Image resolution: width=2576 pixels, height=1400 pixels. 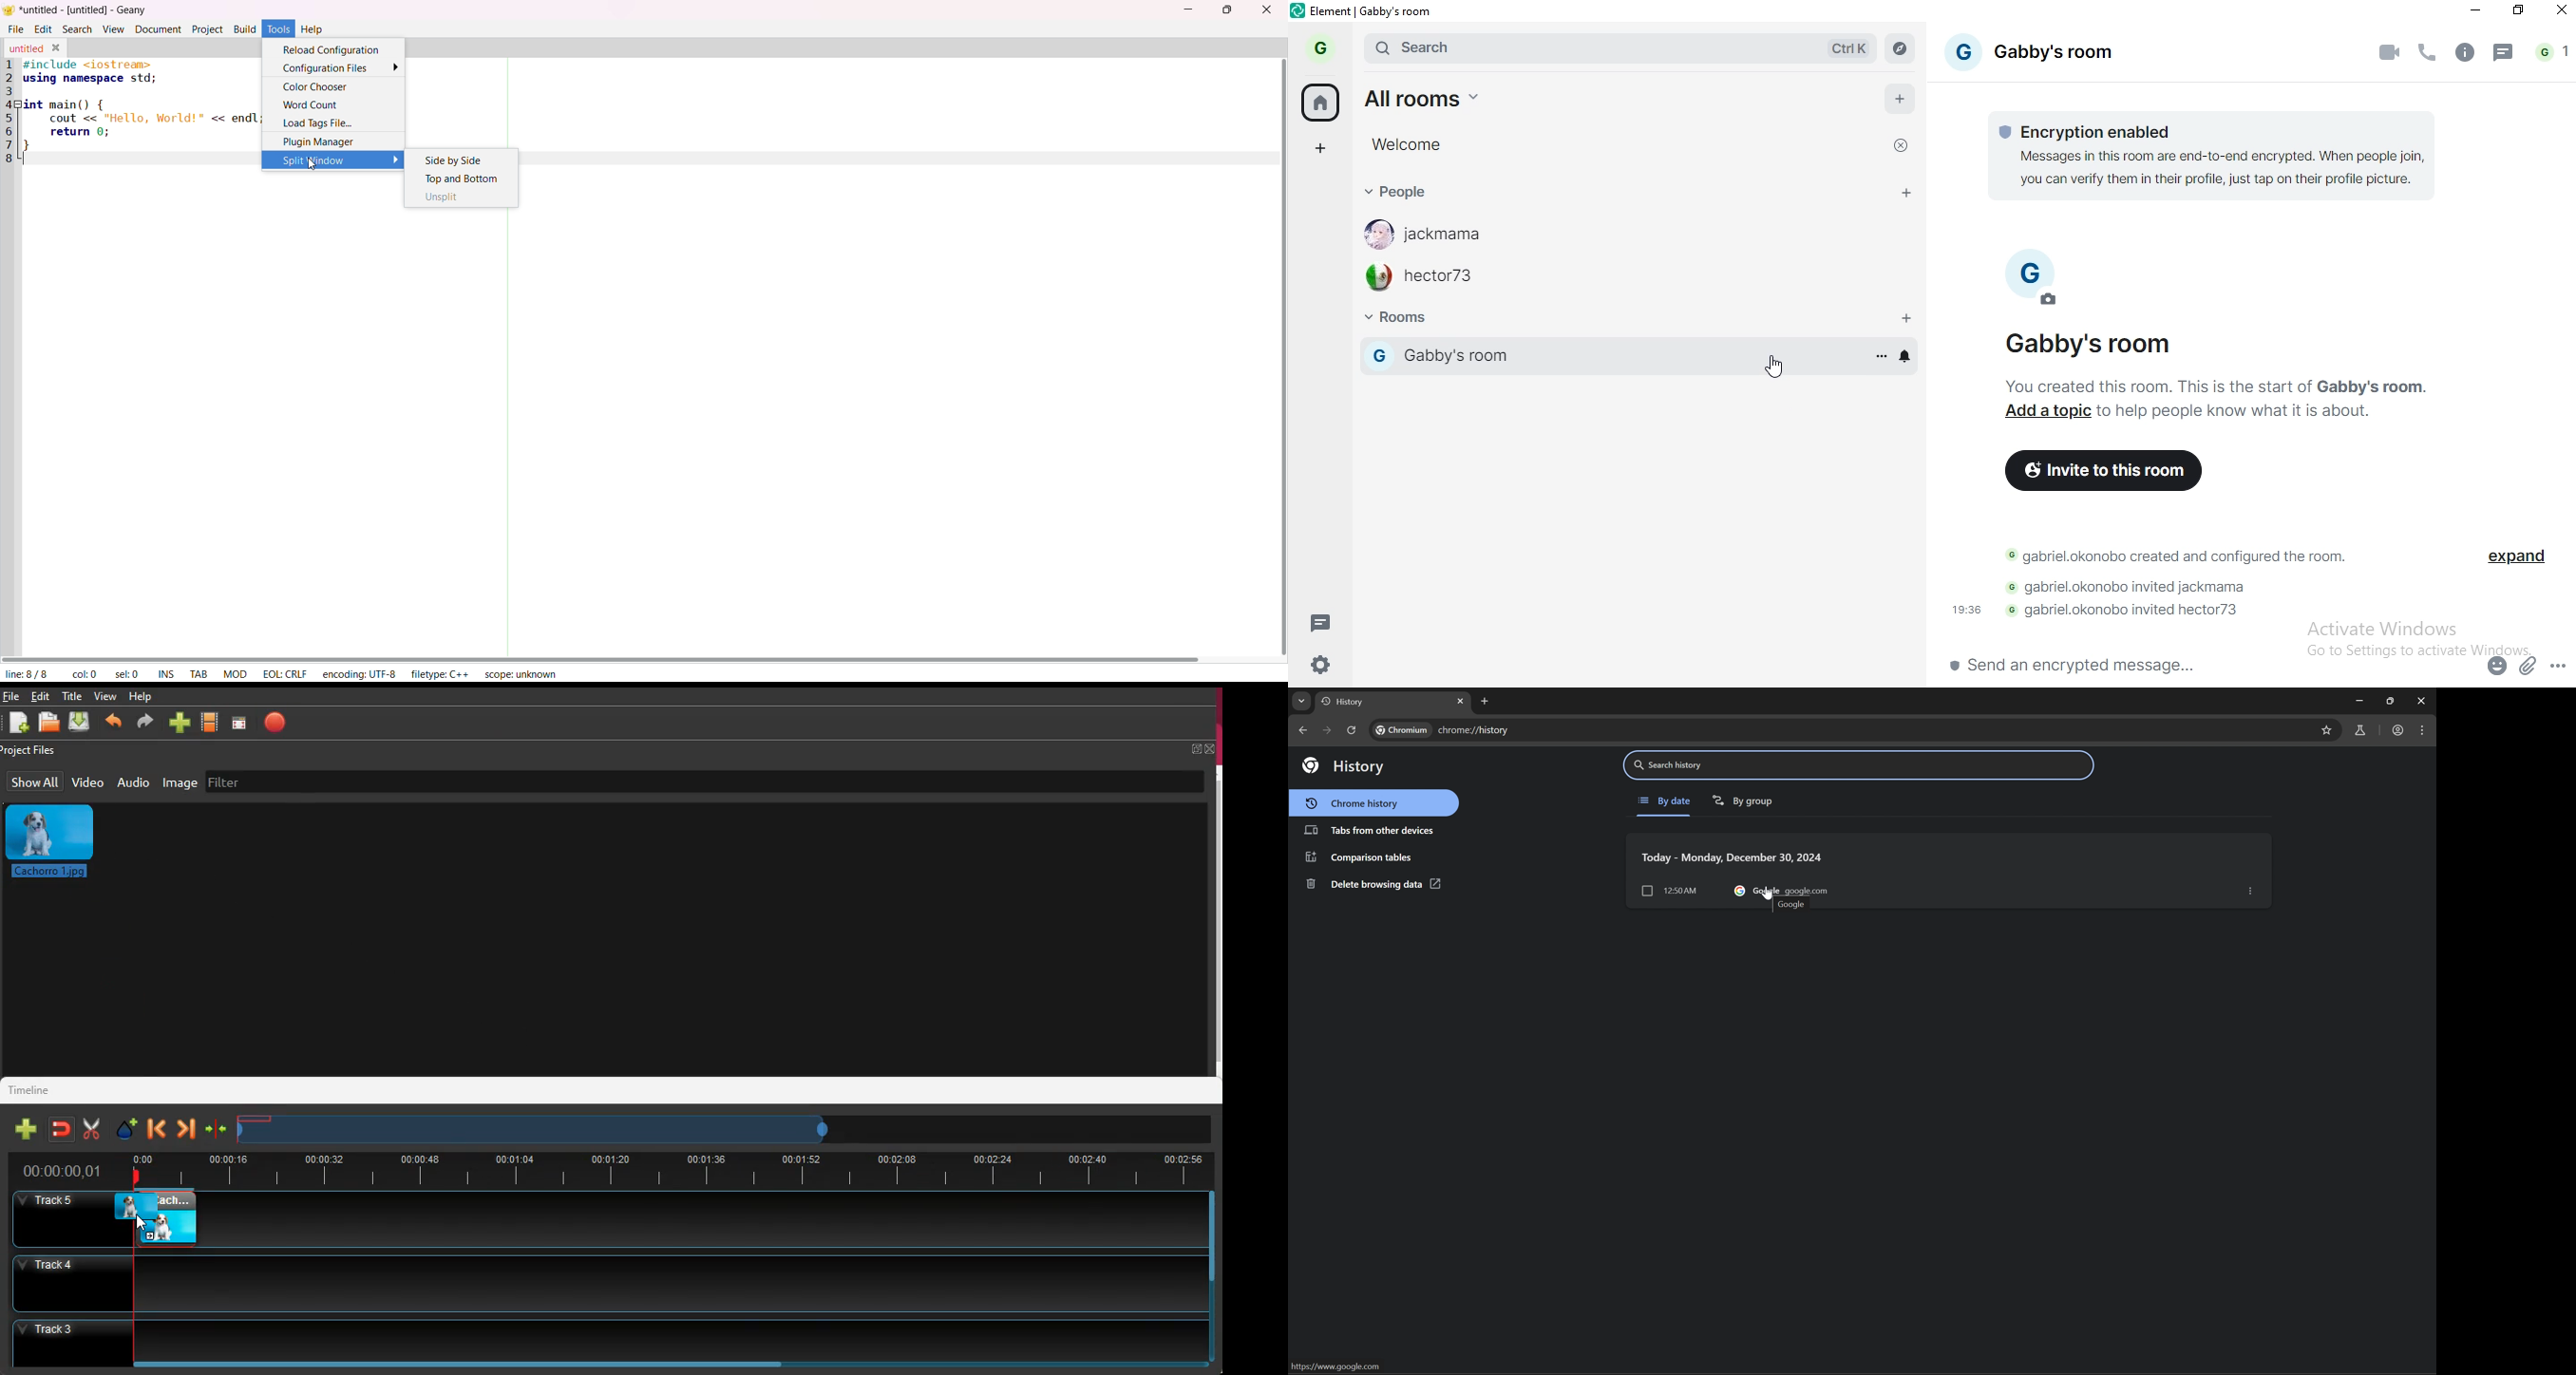 What do you see at coordinates (1461, 702) in the screenshot?
I see `close` at bounding box center [1461, 702].